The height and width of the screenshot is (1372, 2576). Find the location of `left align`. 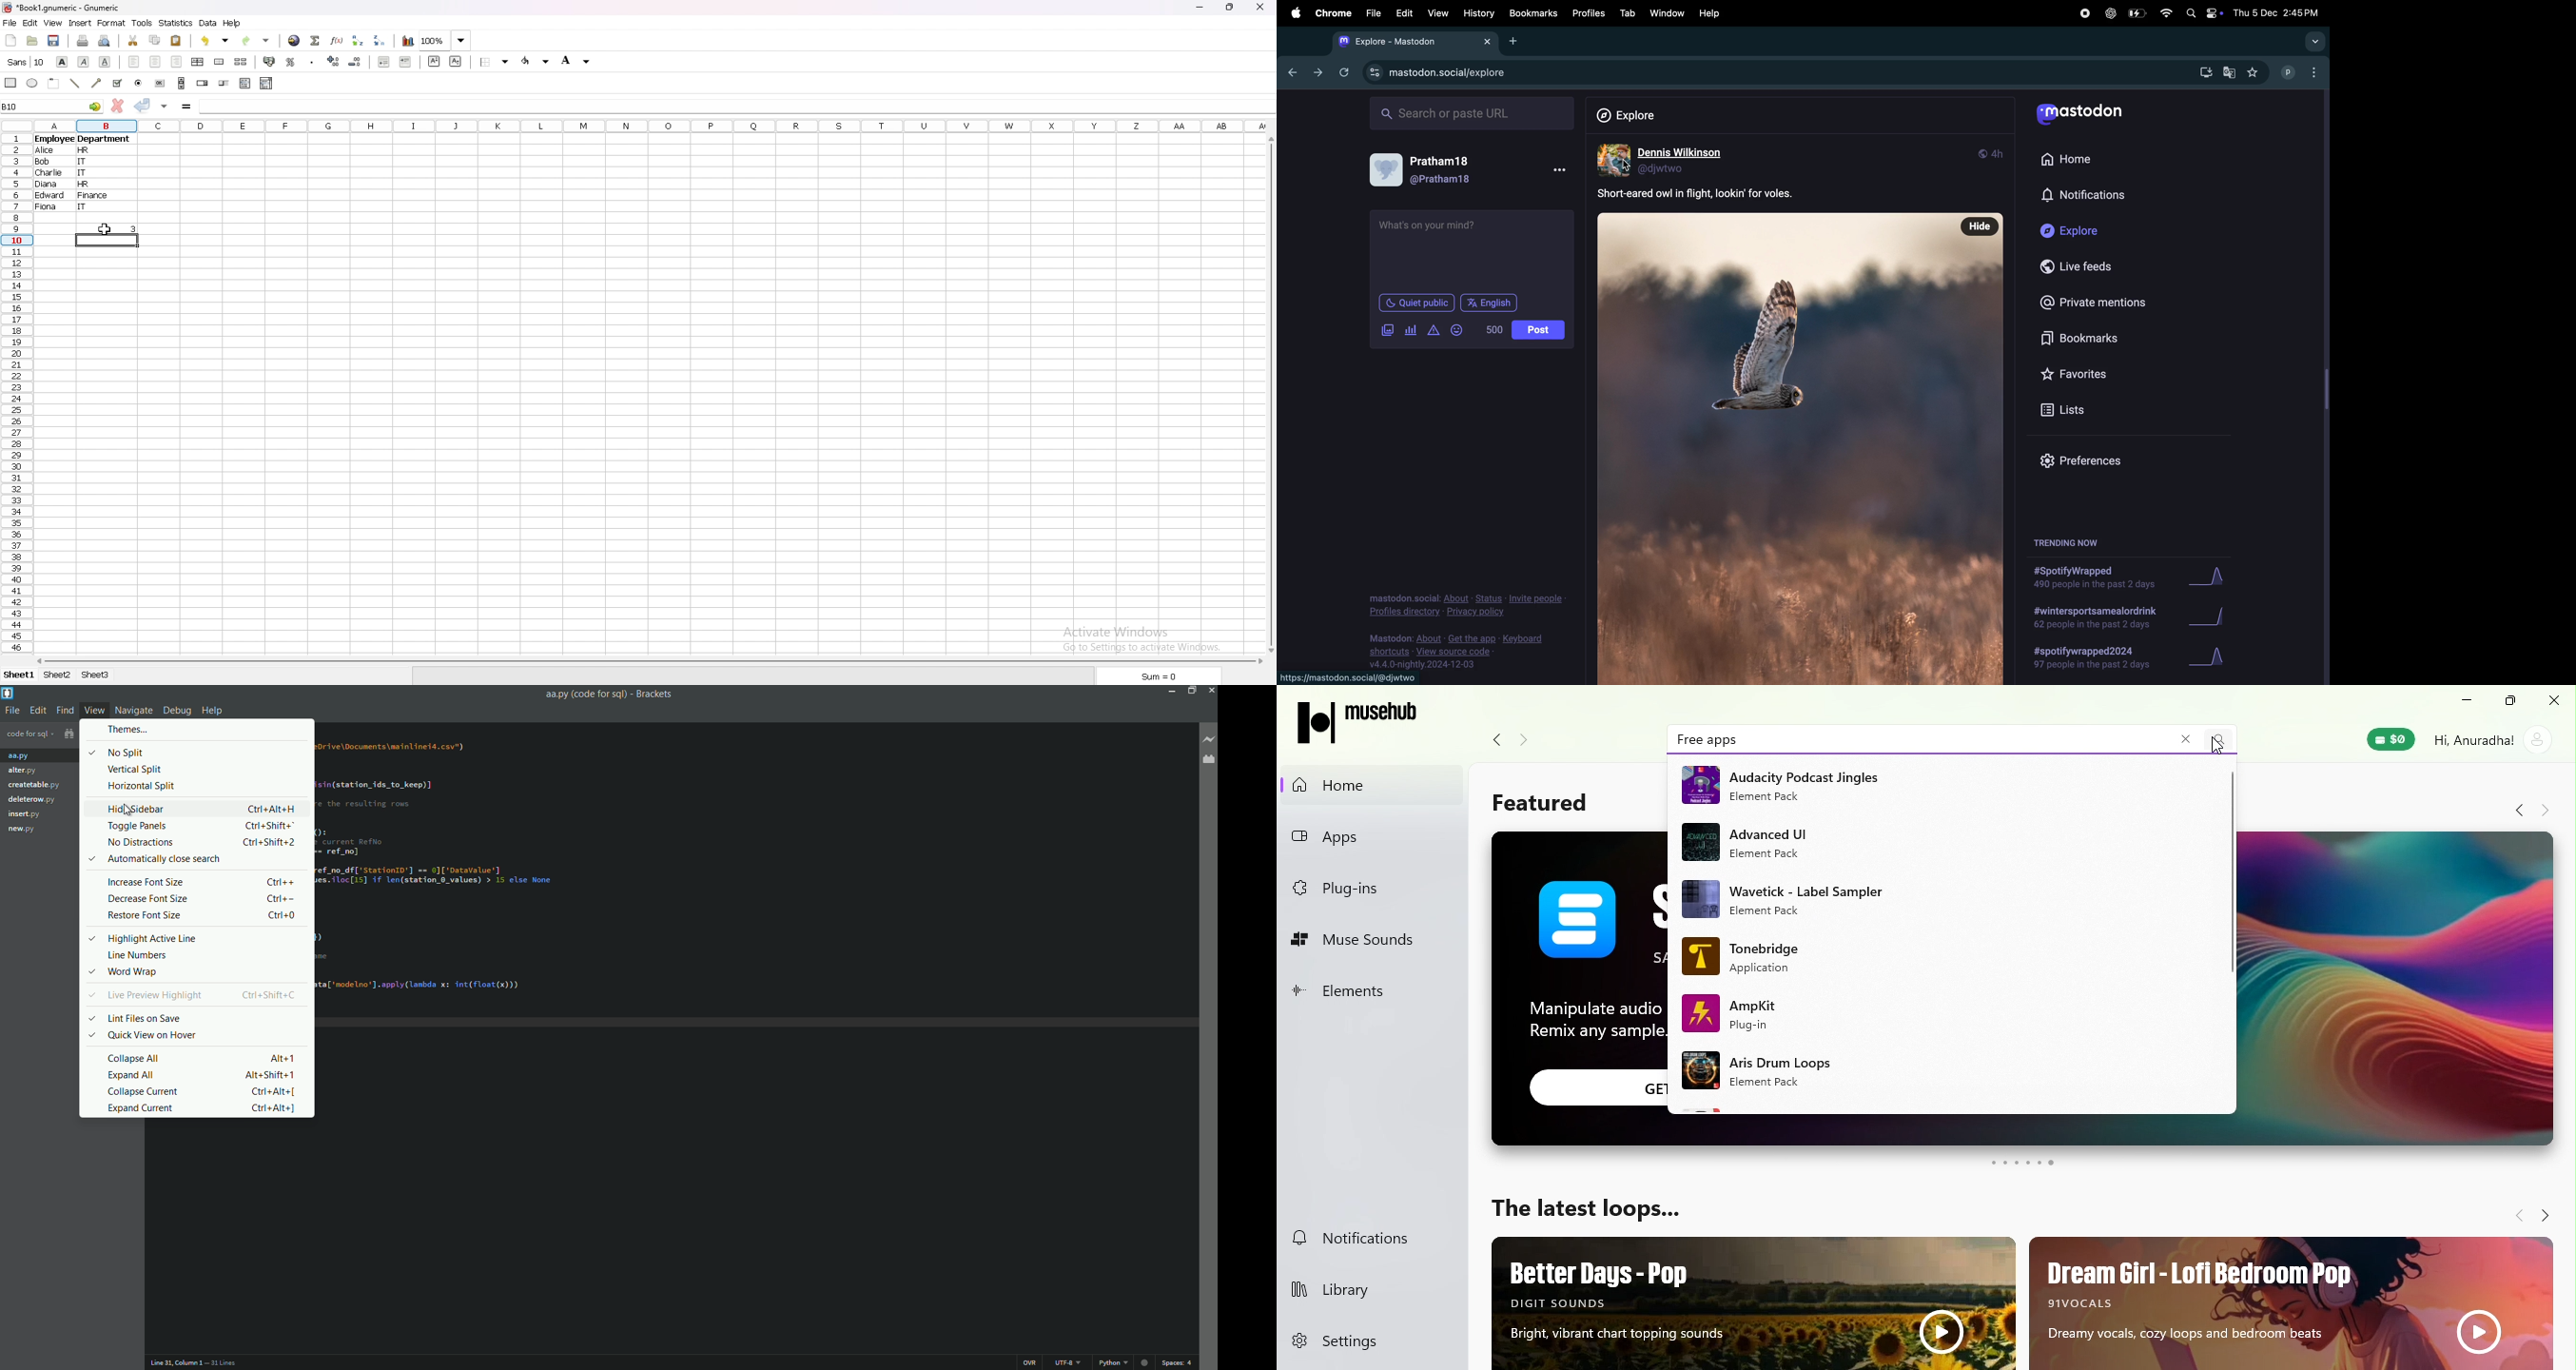

left align is located at coordinates (134, 61).